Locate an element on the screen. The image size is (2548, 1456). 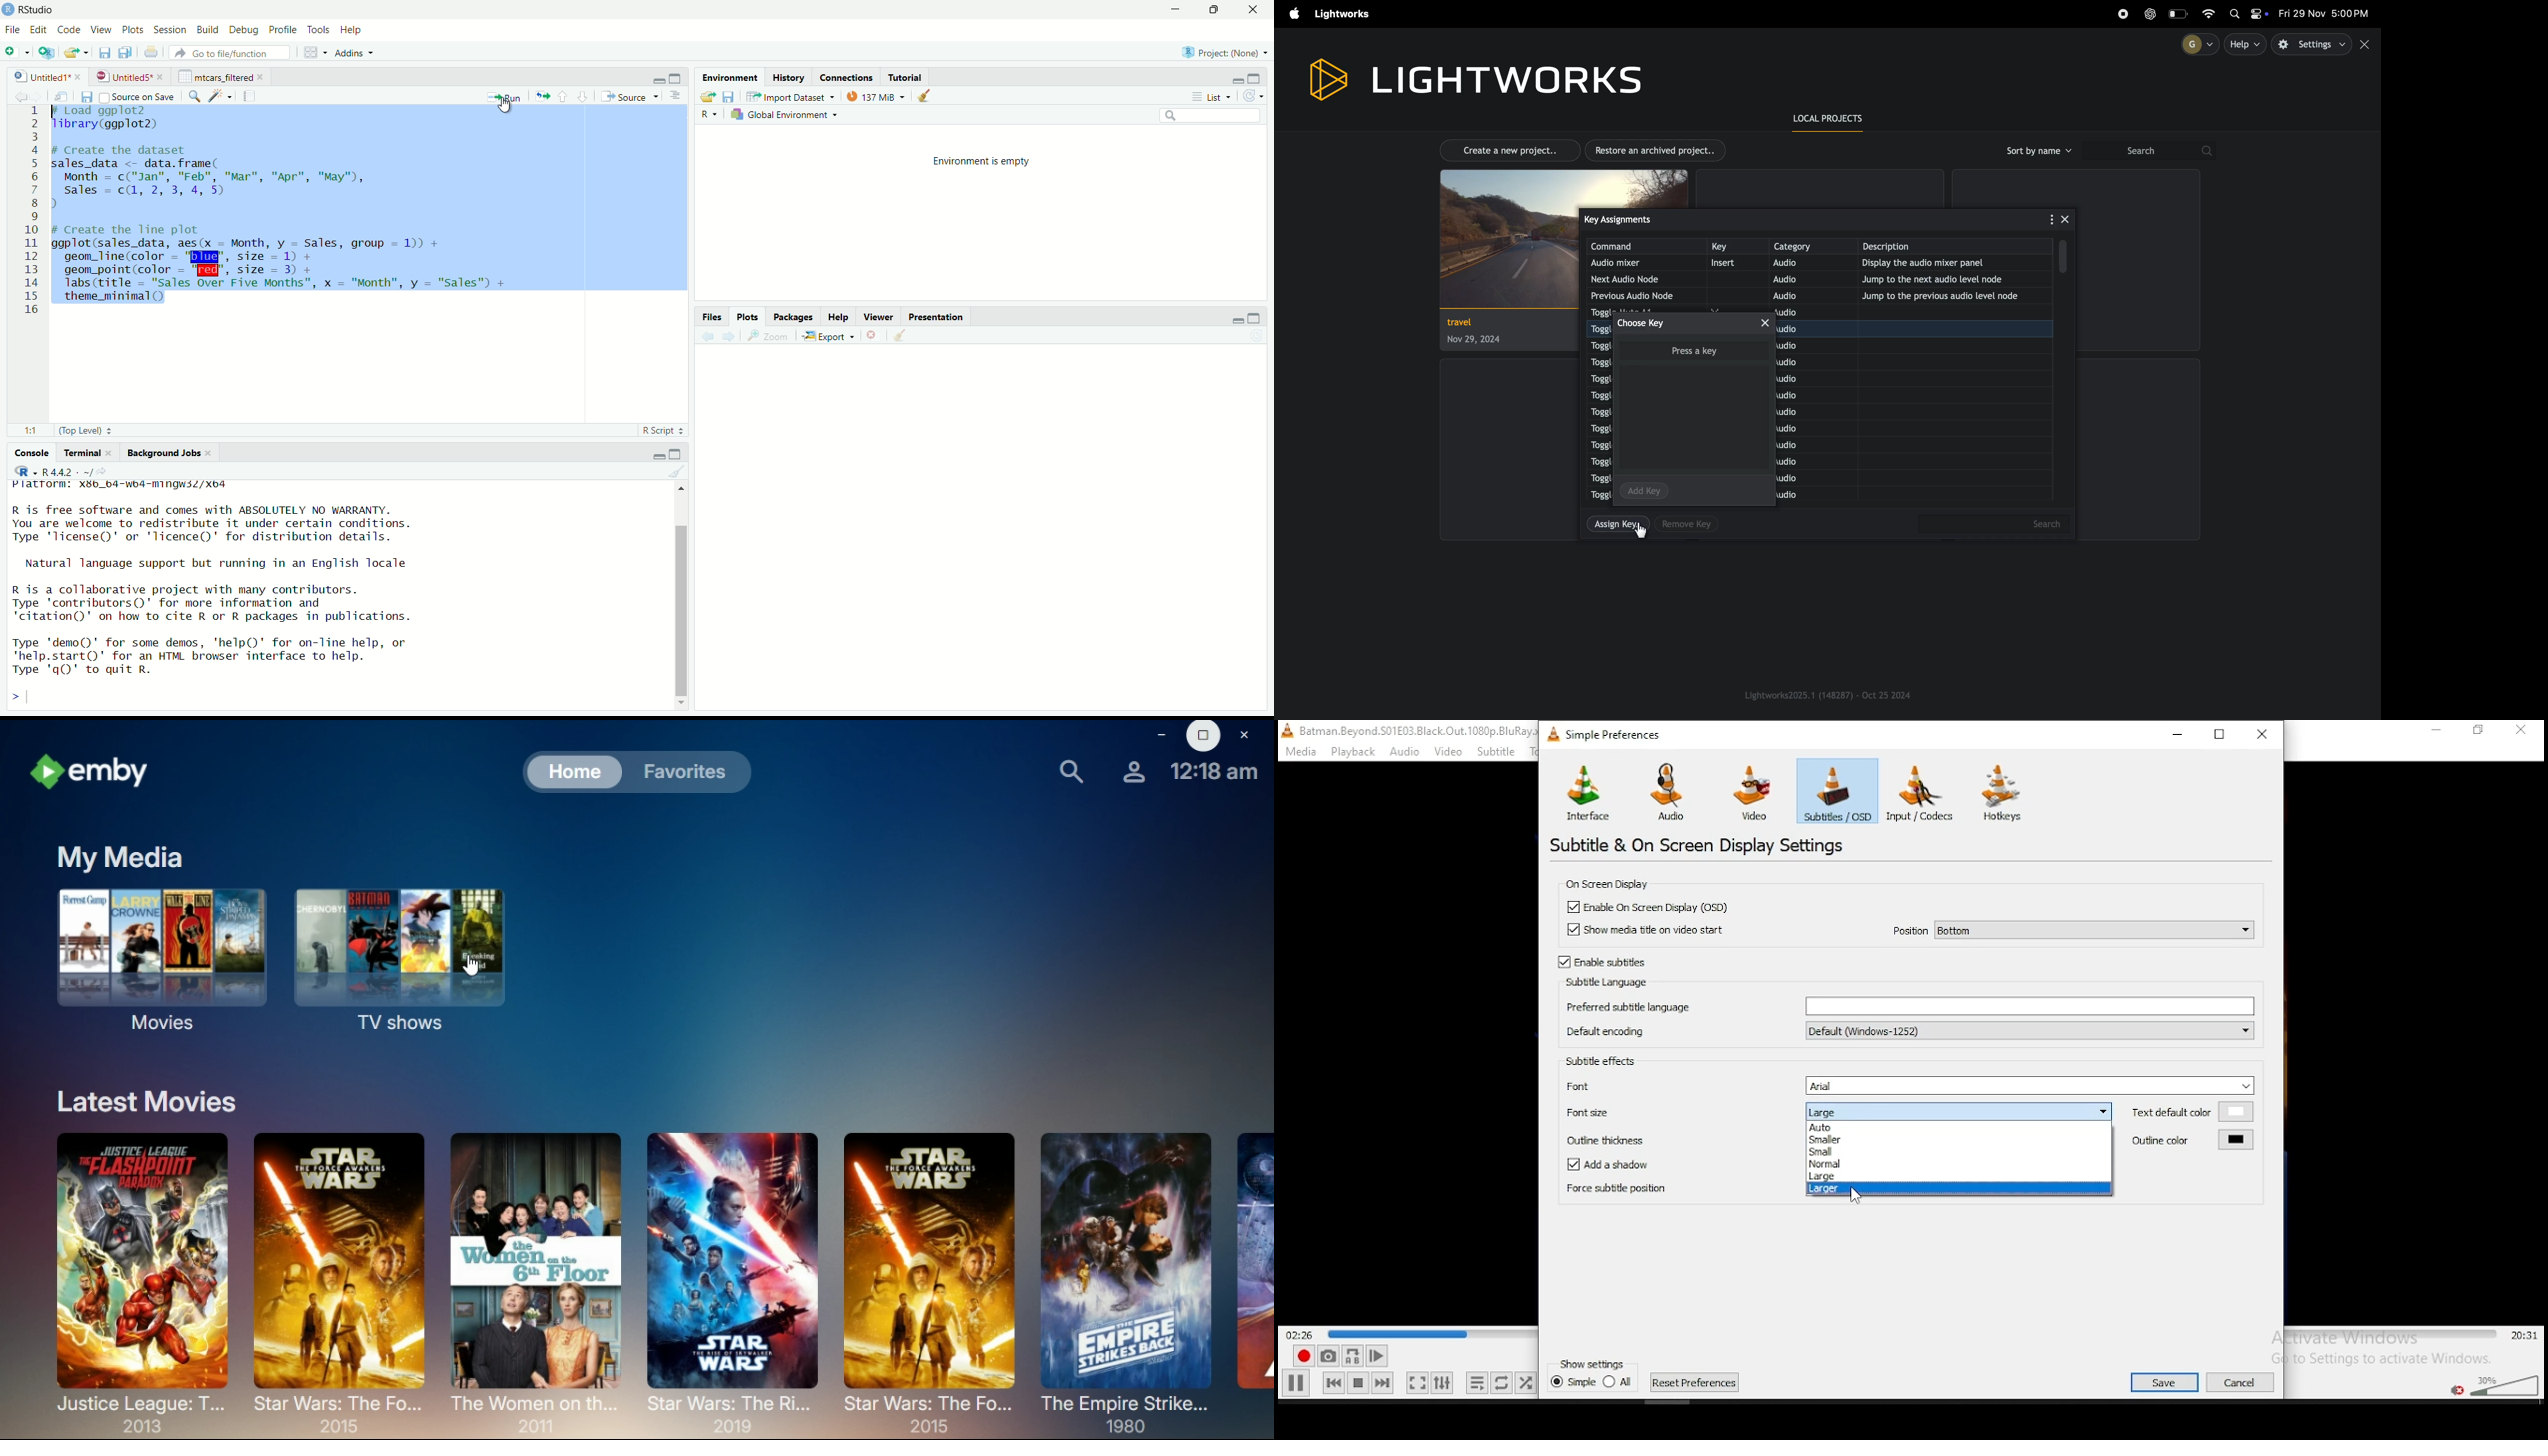
clear console is located at coordinates (676, 472).